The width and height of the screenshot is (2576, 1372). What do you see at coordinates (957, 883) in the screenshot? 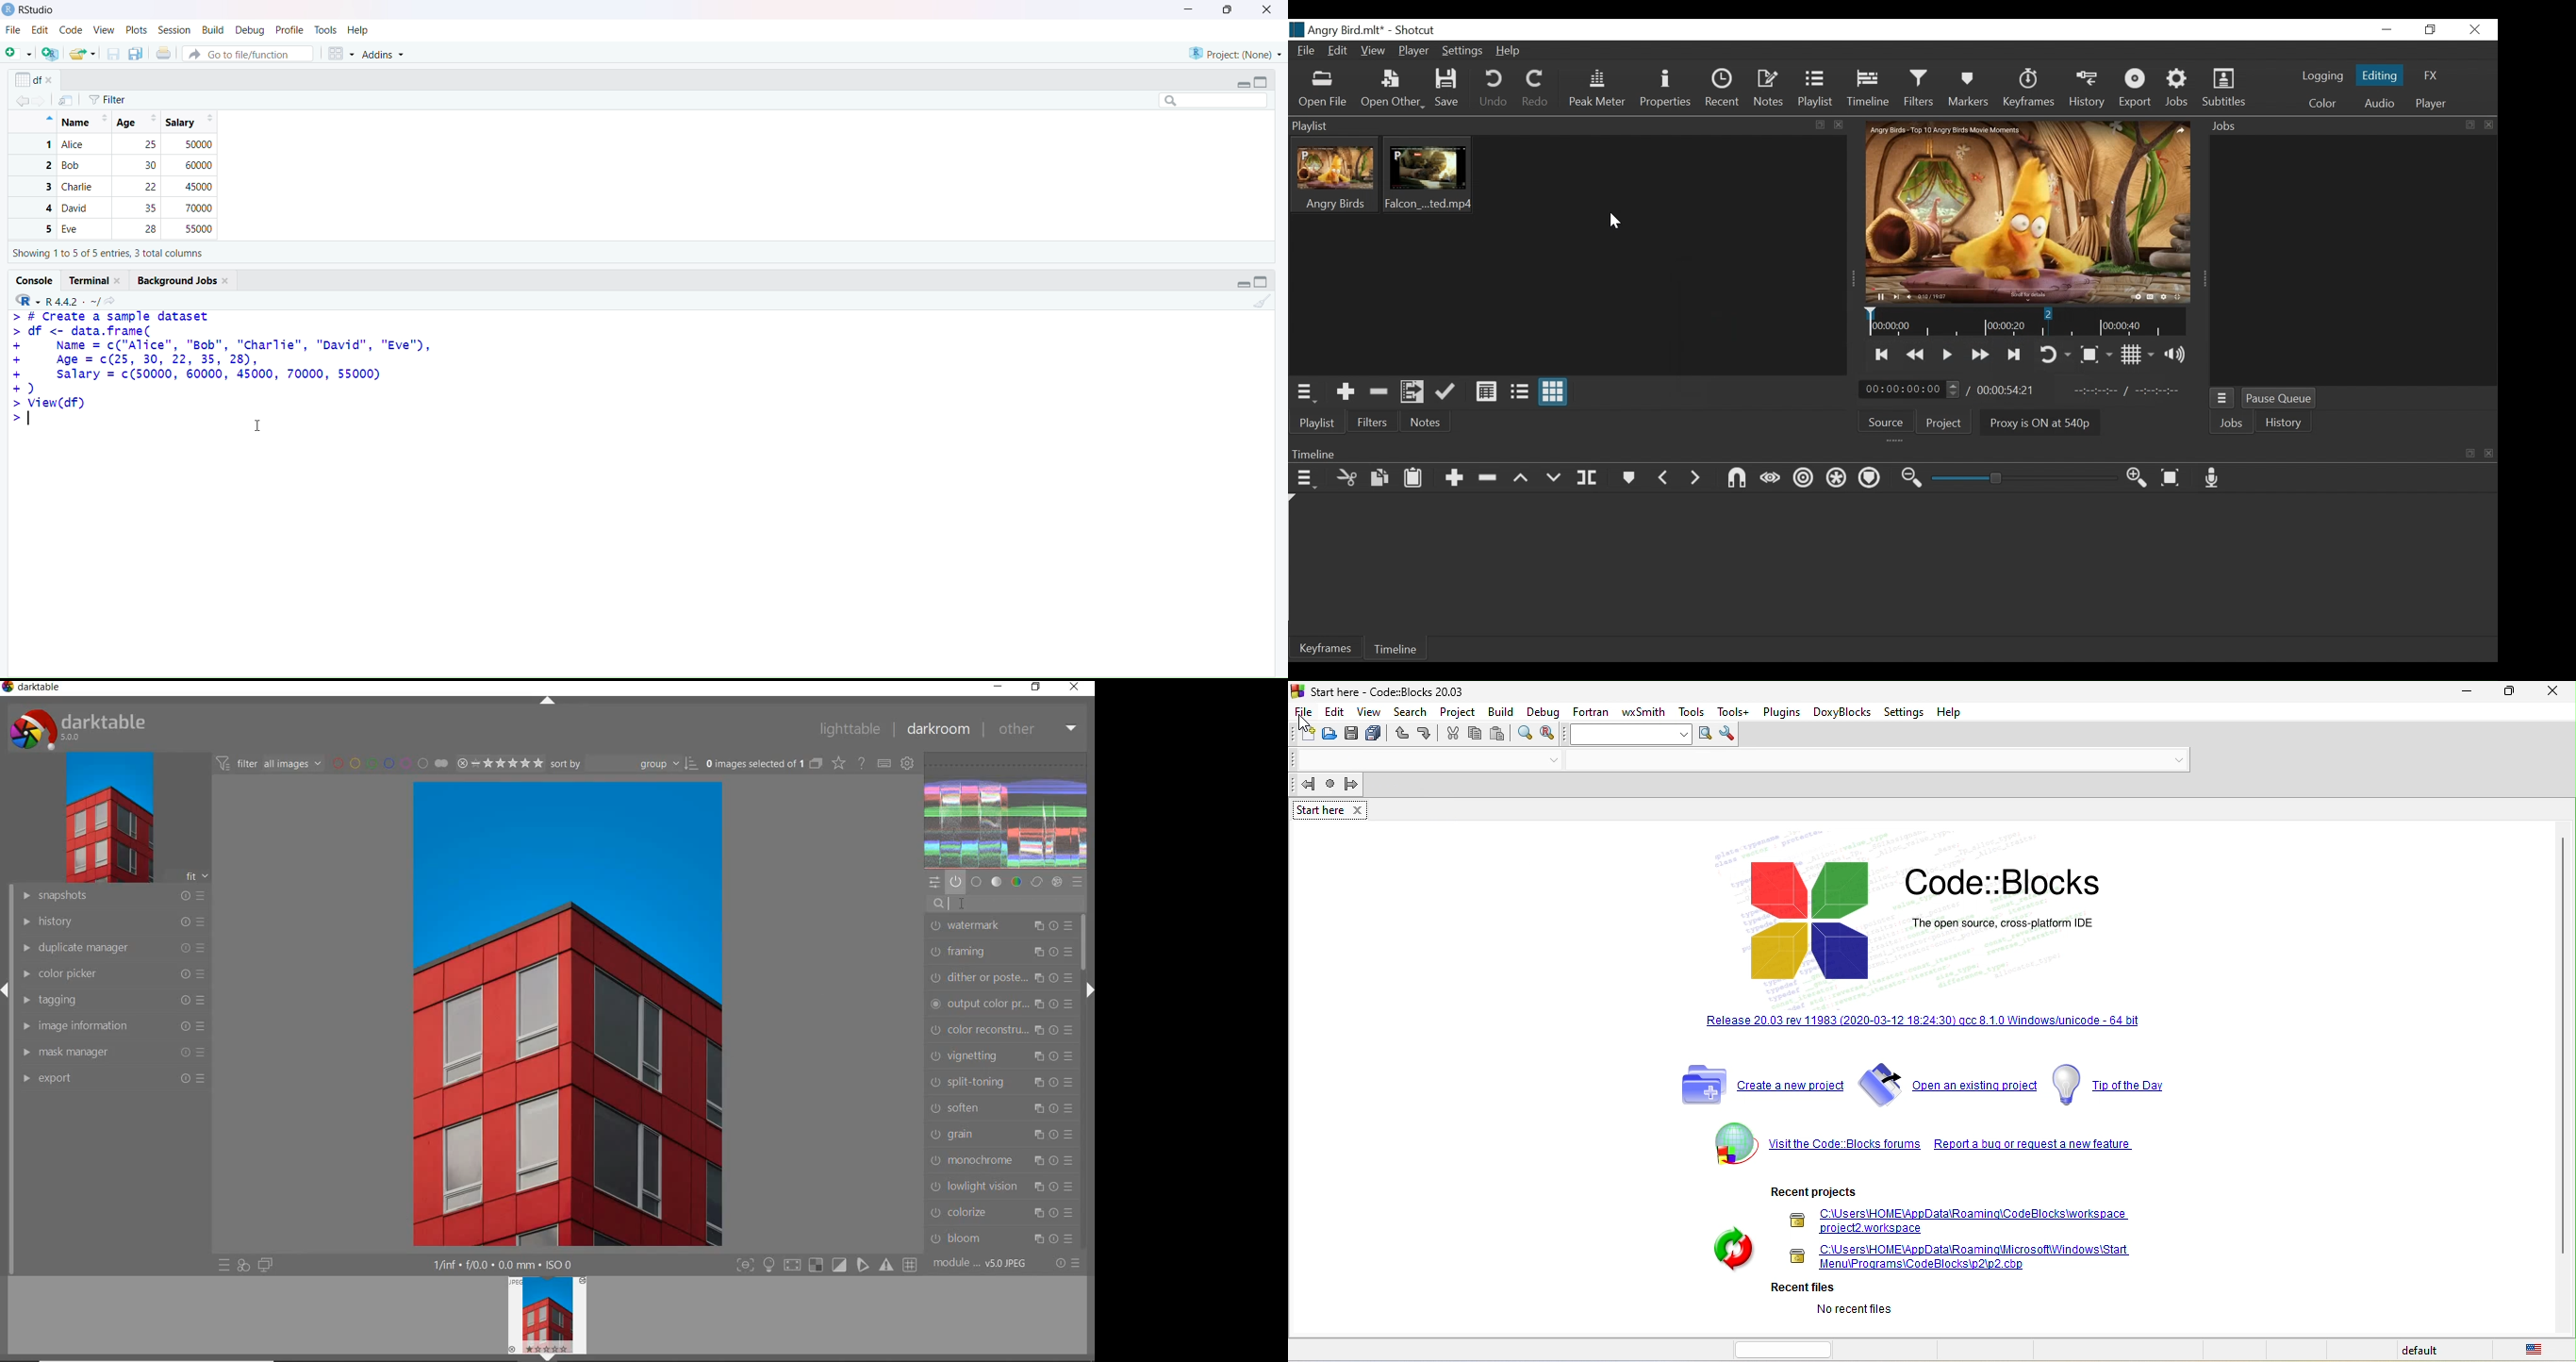
I see `show only active module` at bounding box center [957, 883].